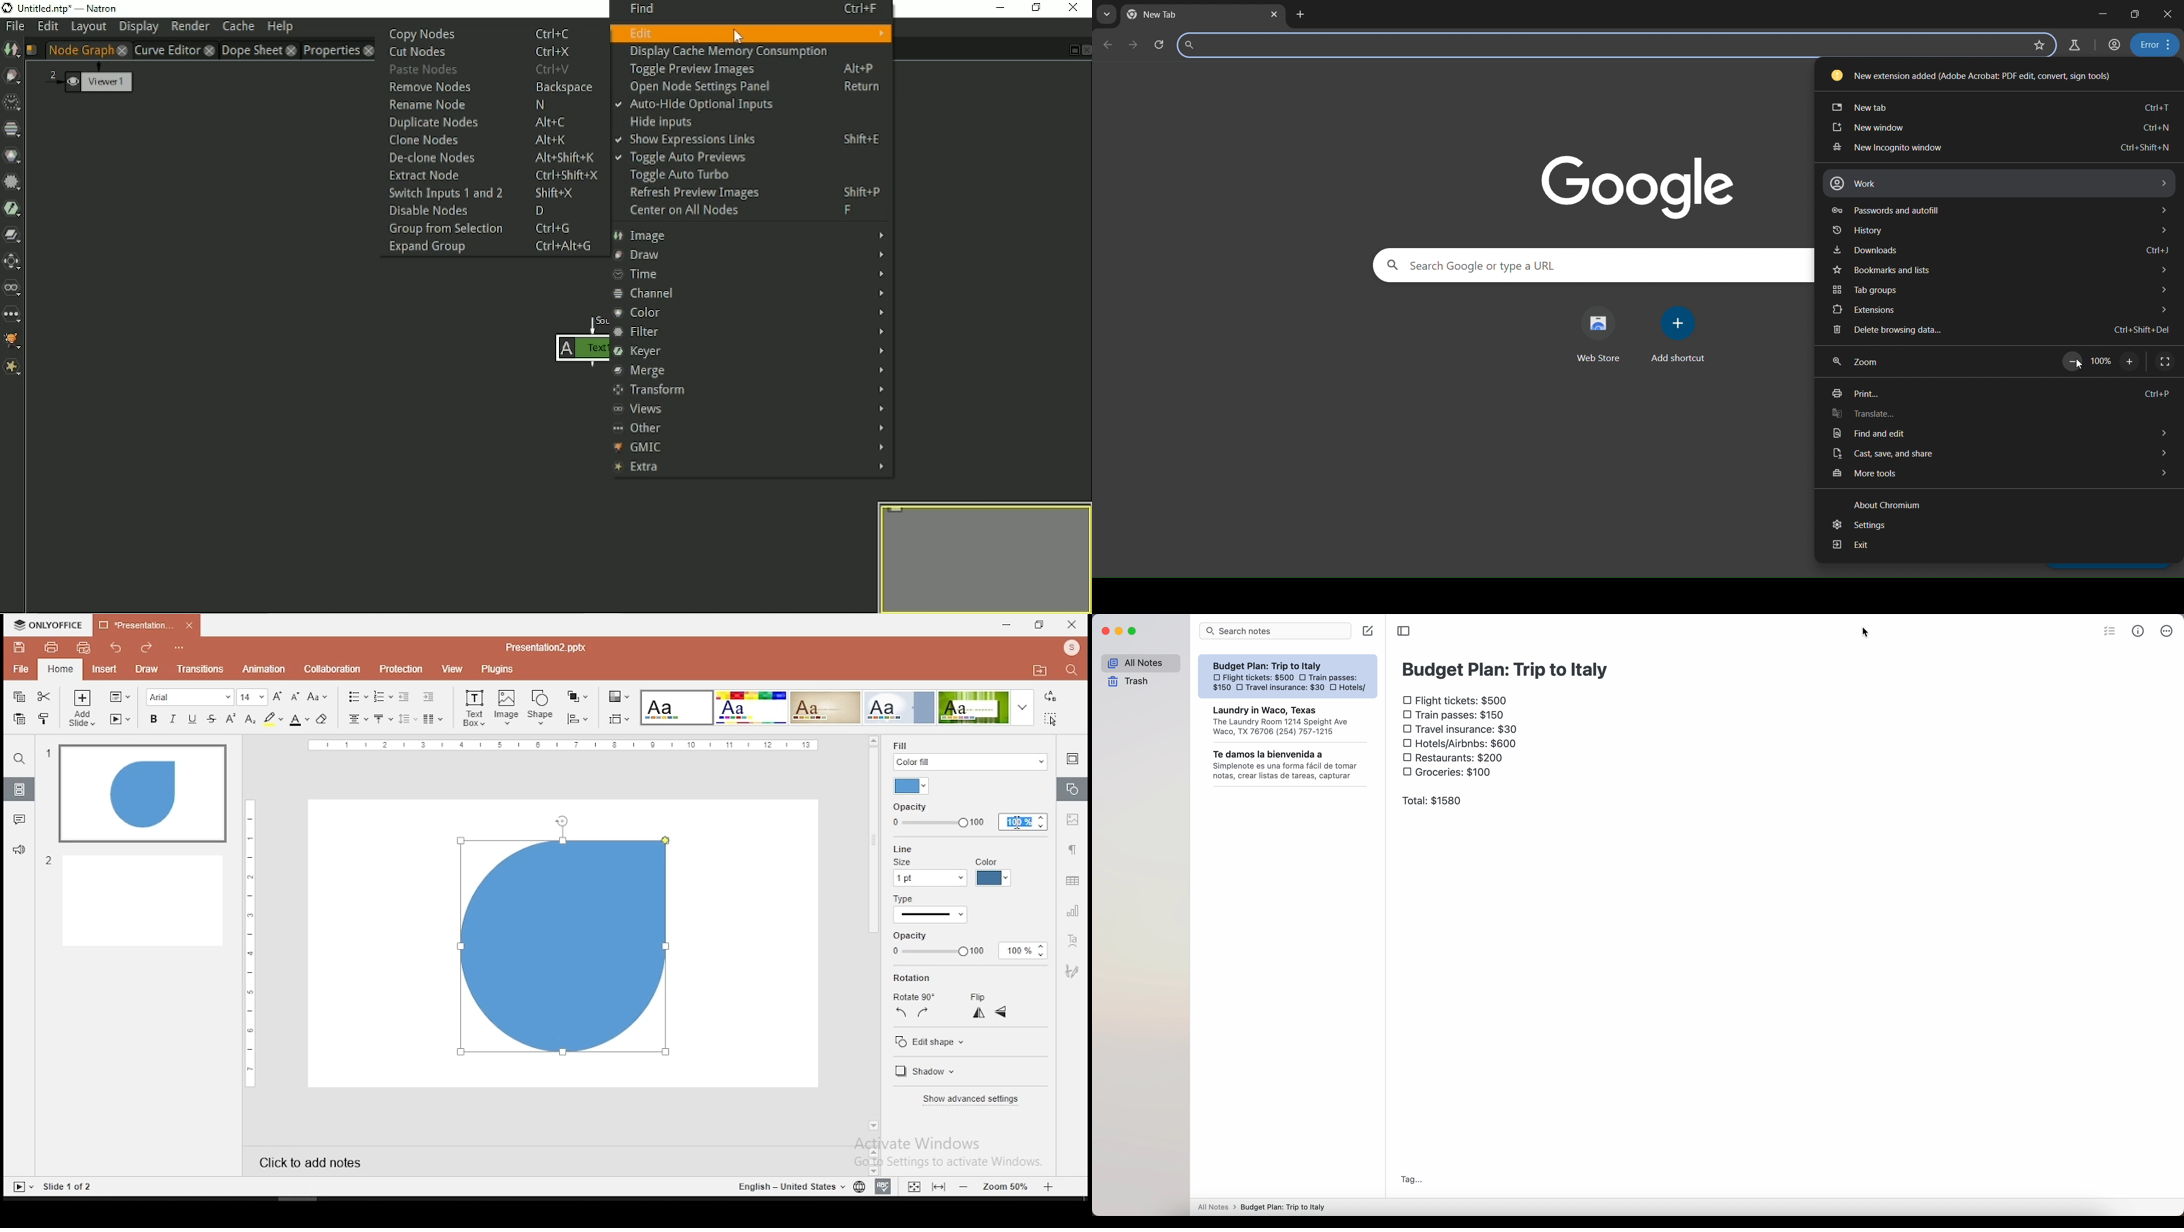 This screenshot has width=2184, height=1232. I want to click on display full screen, so click(2166, 363).